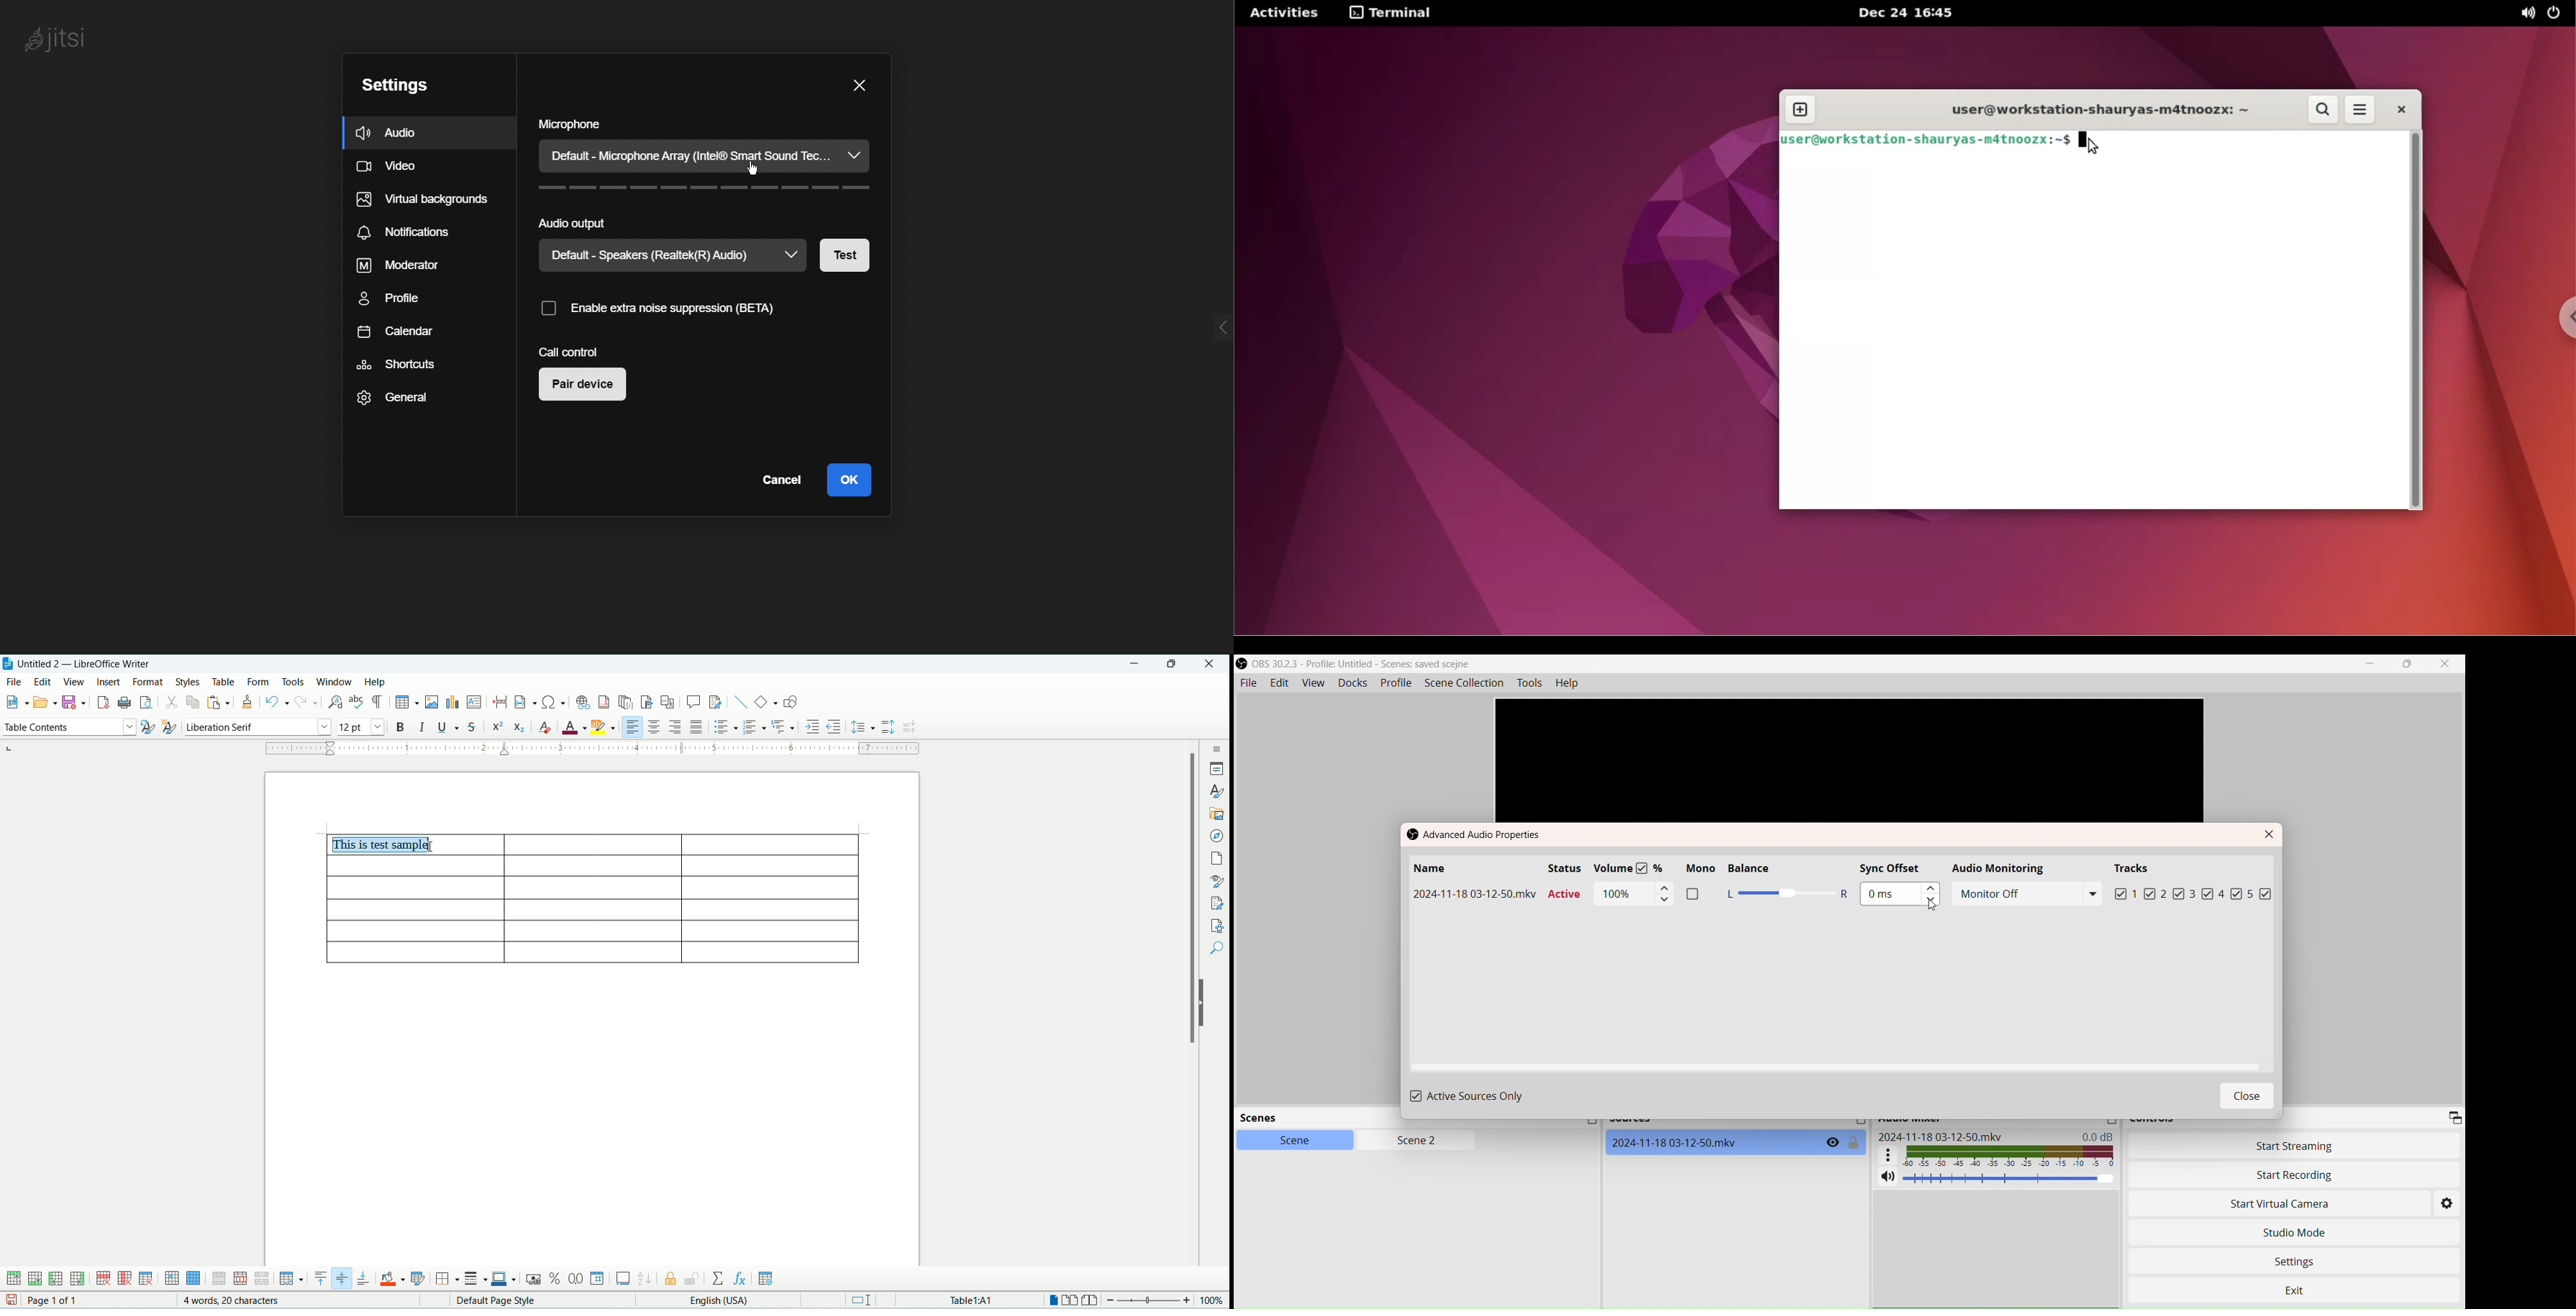 The height and width of the screenshot is (1316, 2576). Describe the element at coordinates (1698, 885) in the screenshot. I see `Mono` at that location.